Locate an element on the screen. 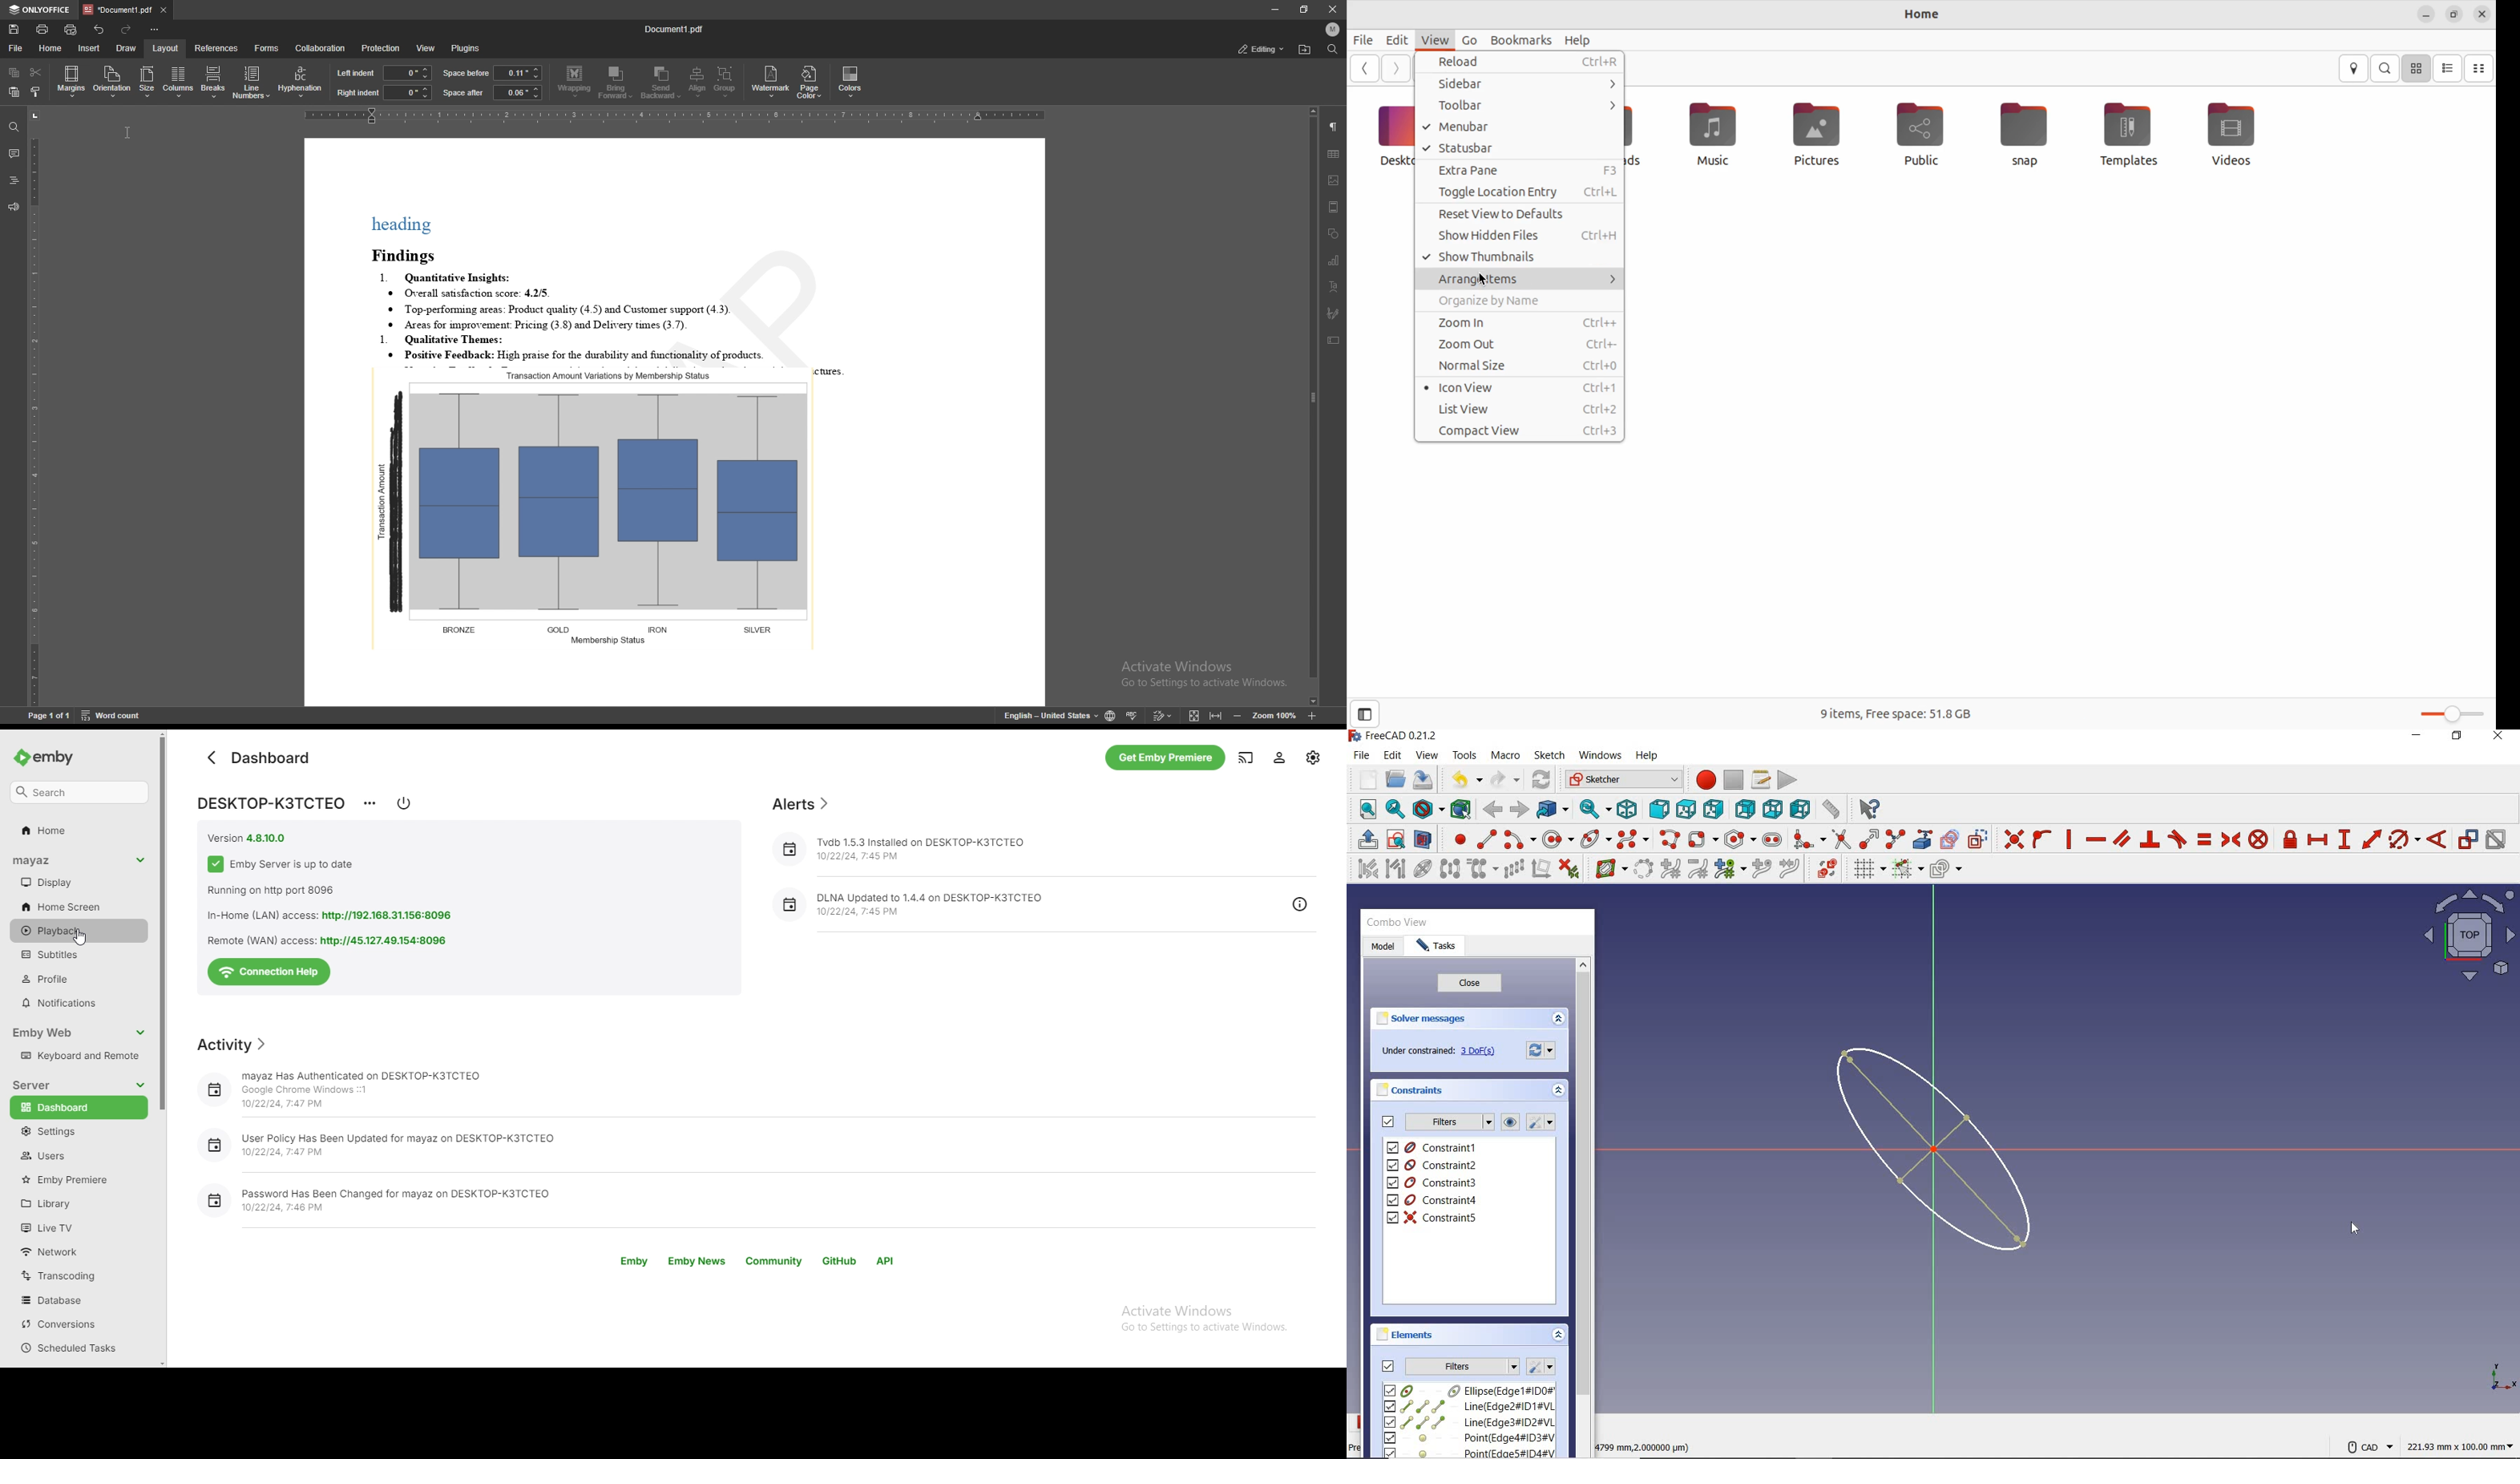 This screenshot has width=2520, height=1484. top is located at coordinates (1685, 806).